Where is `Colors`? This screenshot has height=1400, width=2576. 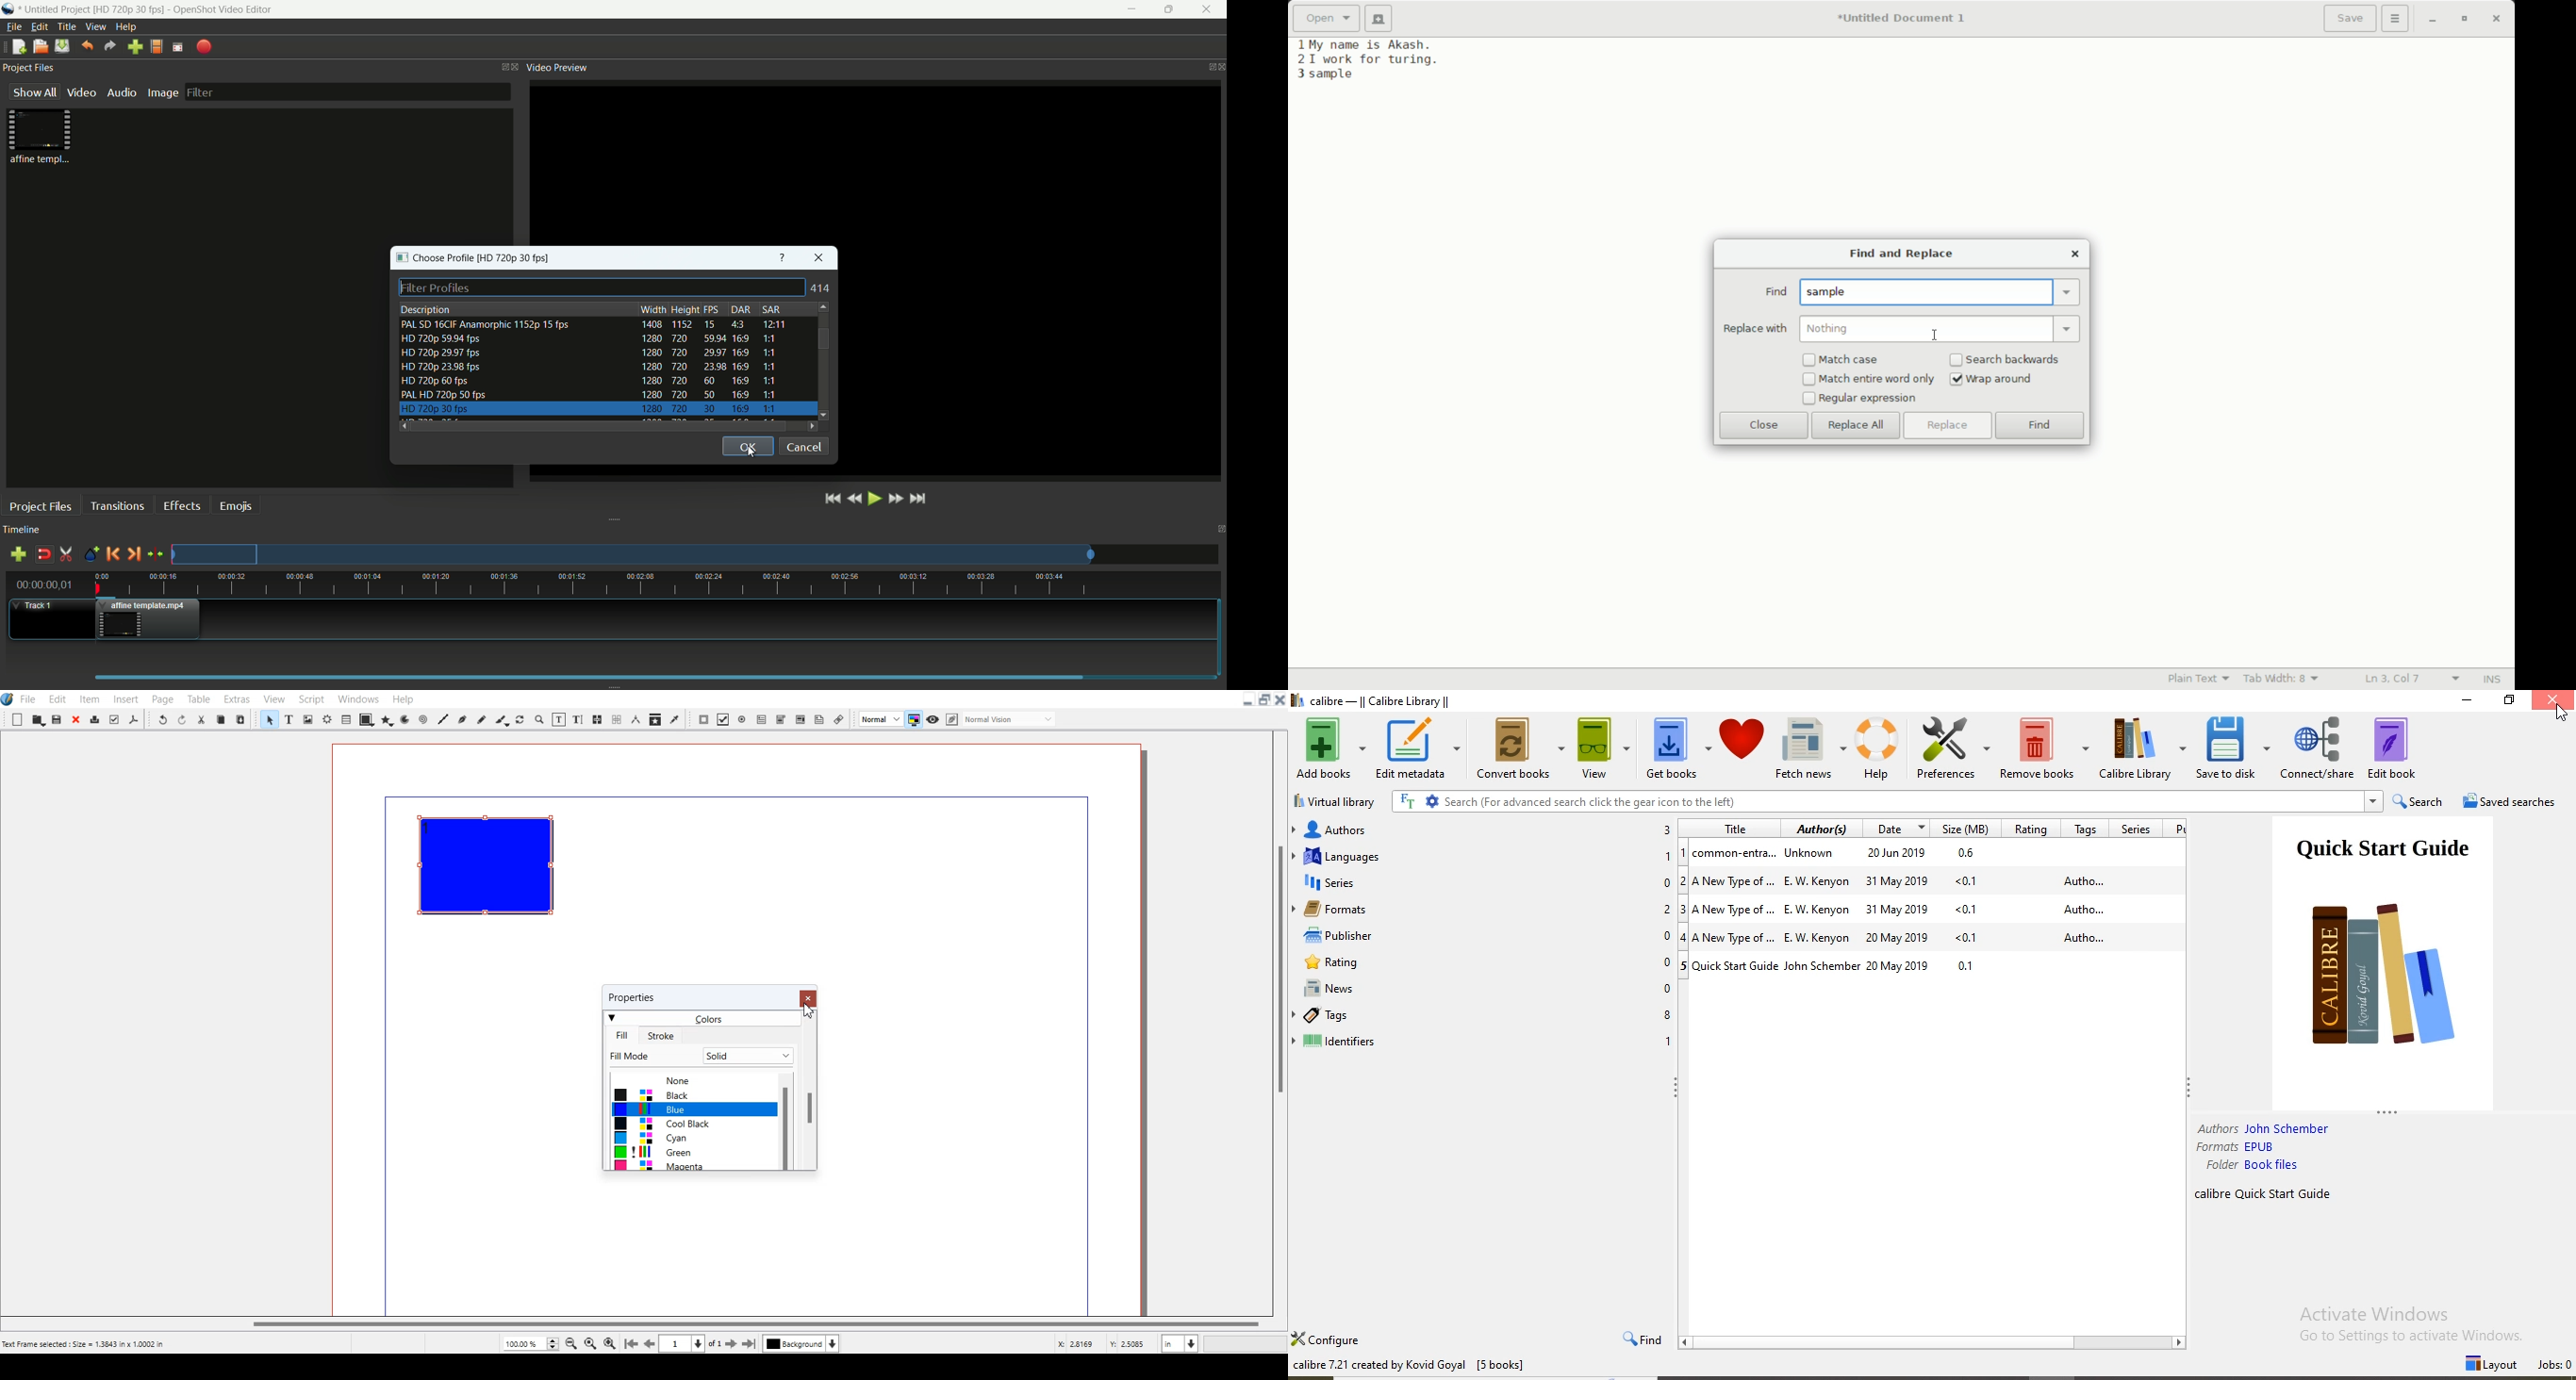 Colors is located at coordinates (698, 1019).